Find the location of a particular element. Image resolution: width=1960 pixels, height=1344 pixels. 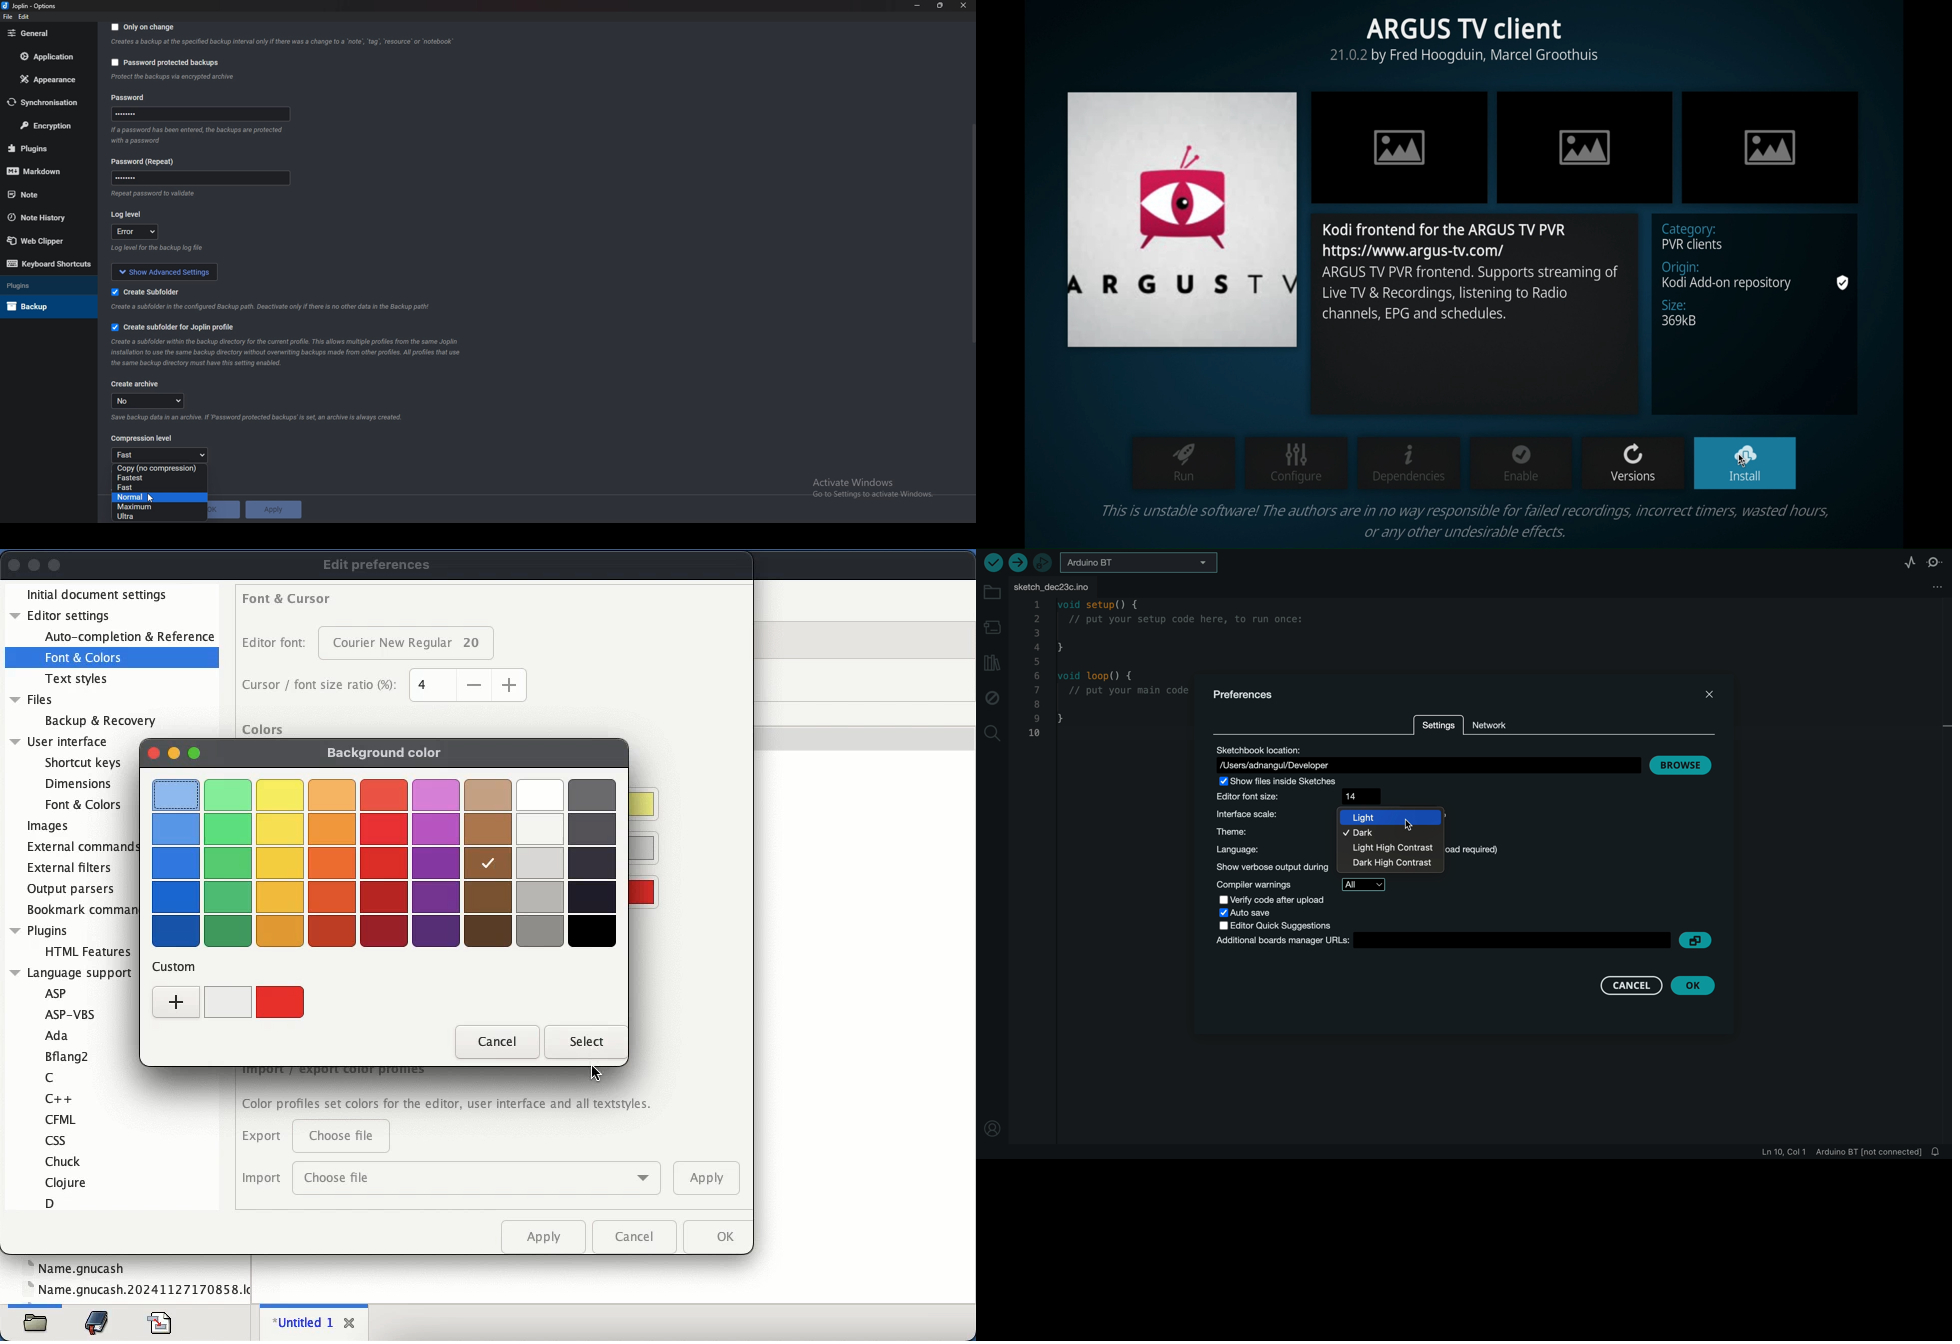

Info is located at coordinates (151, 193).